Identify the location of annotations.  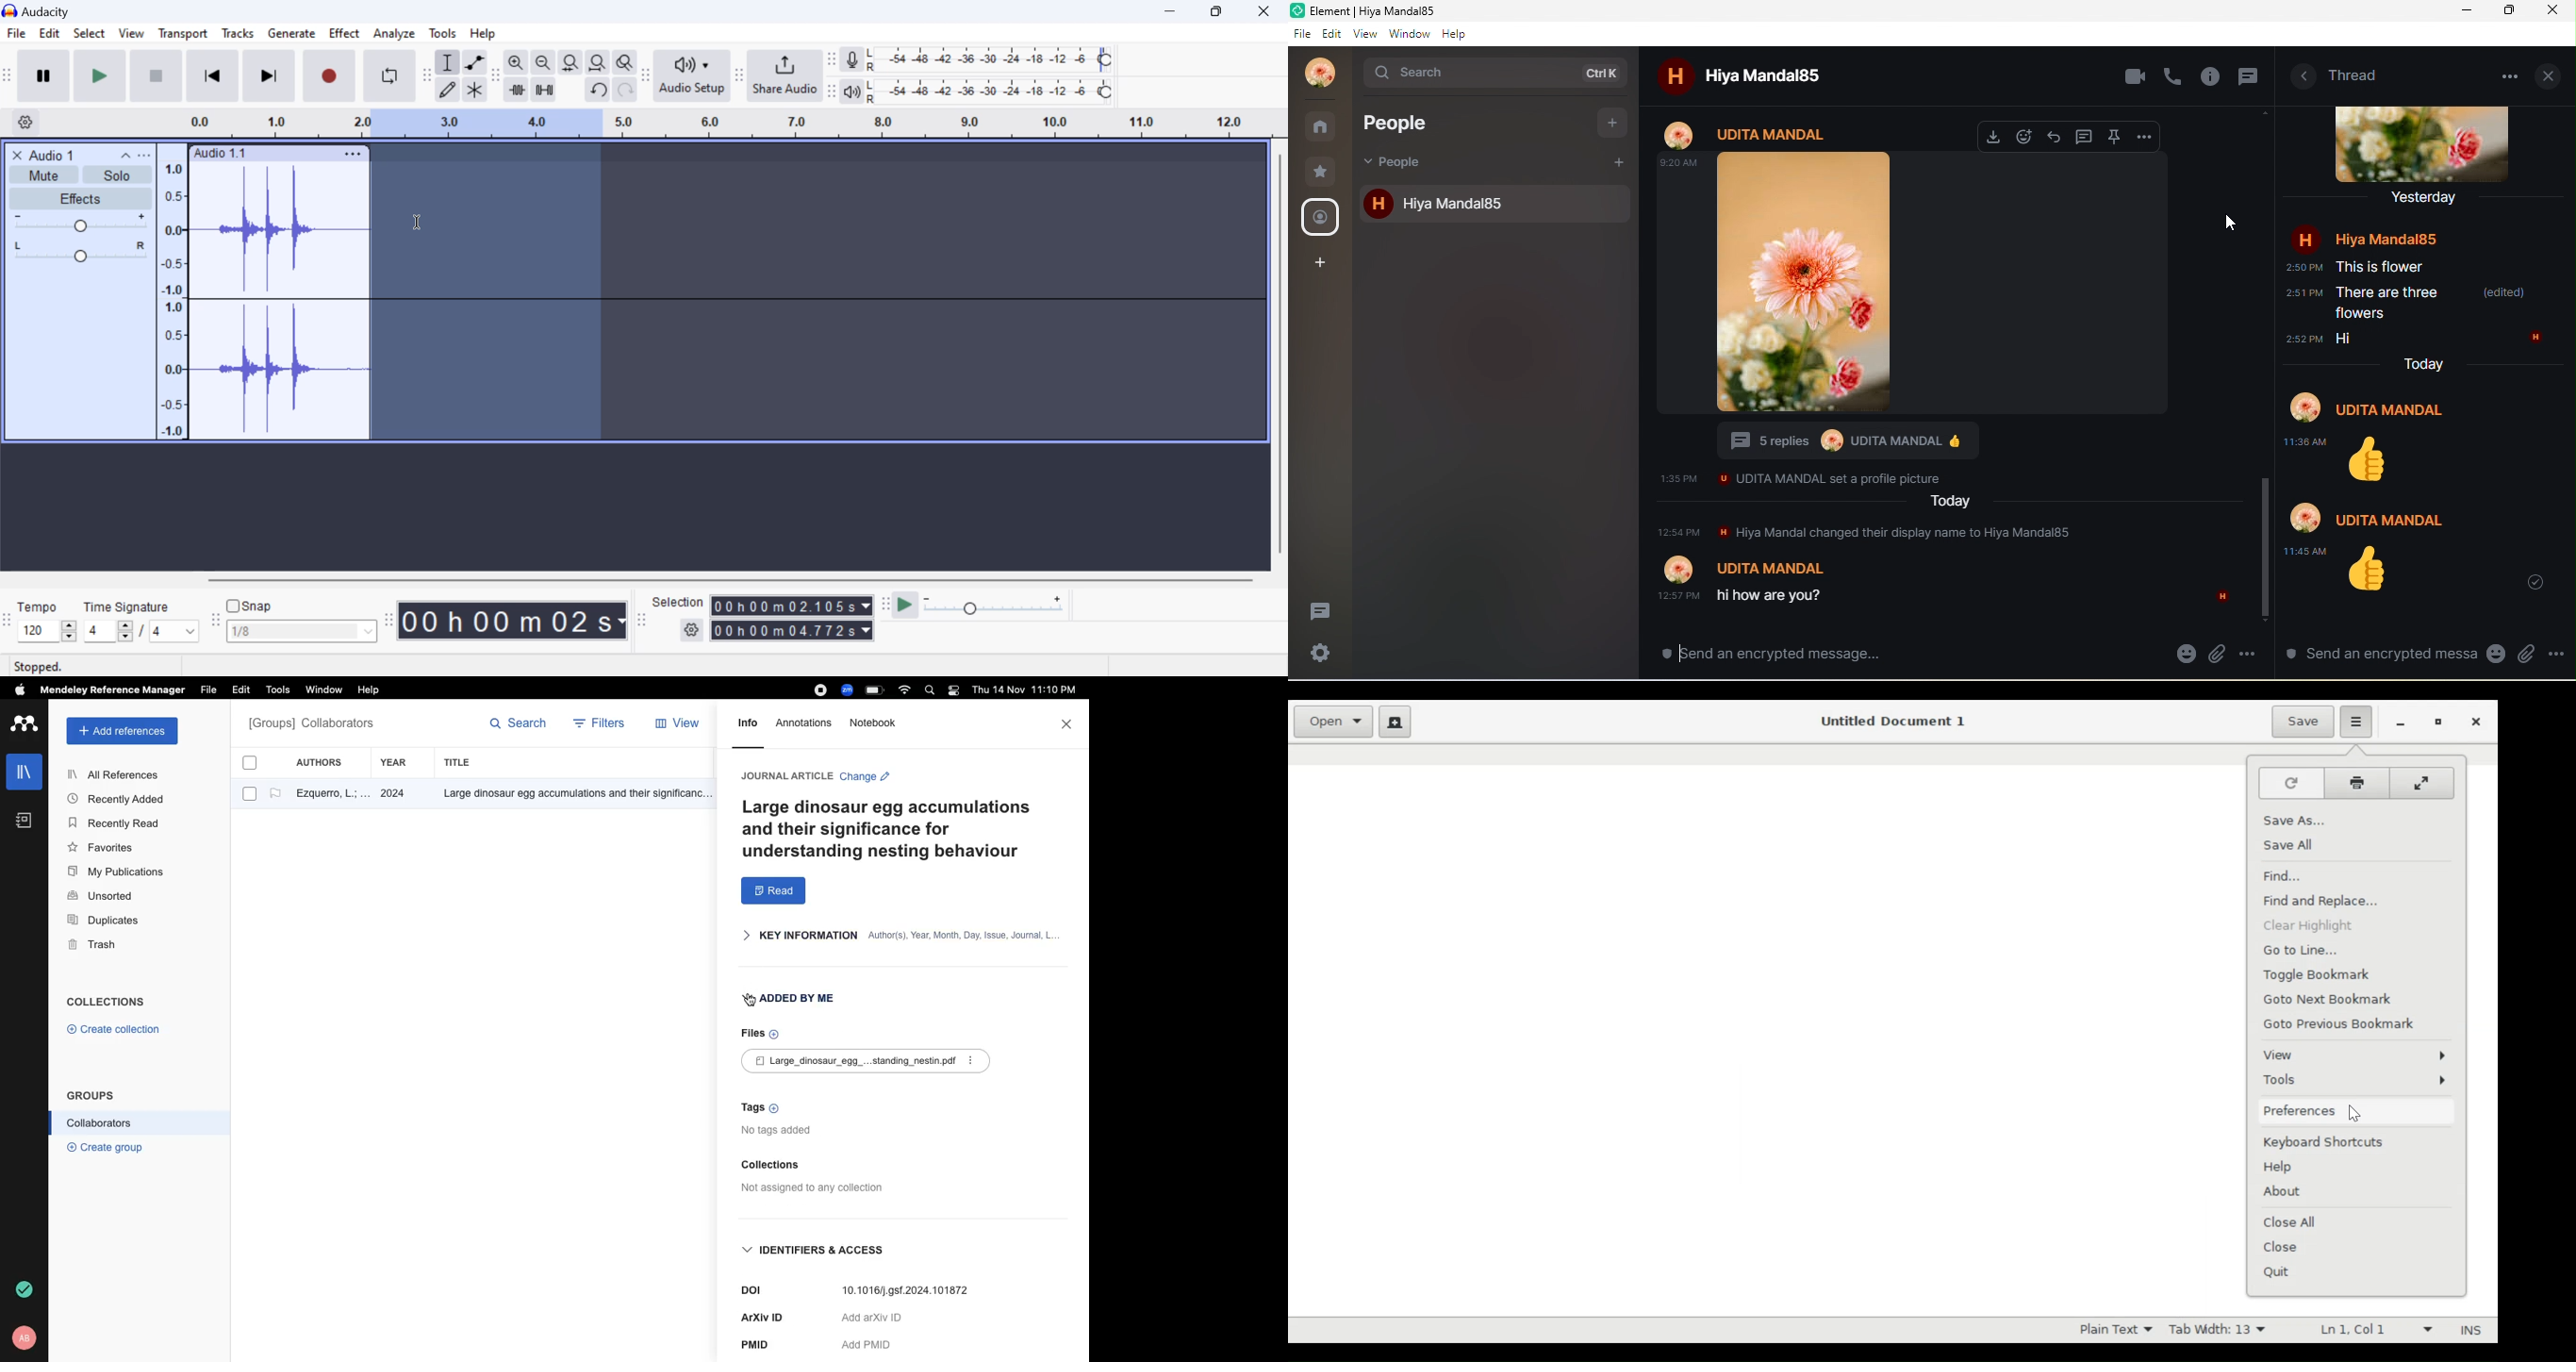
(807, 723).